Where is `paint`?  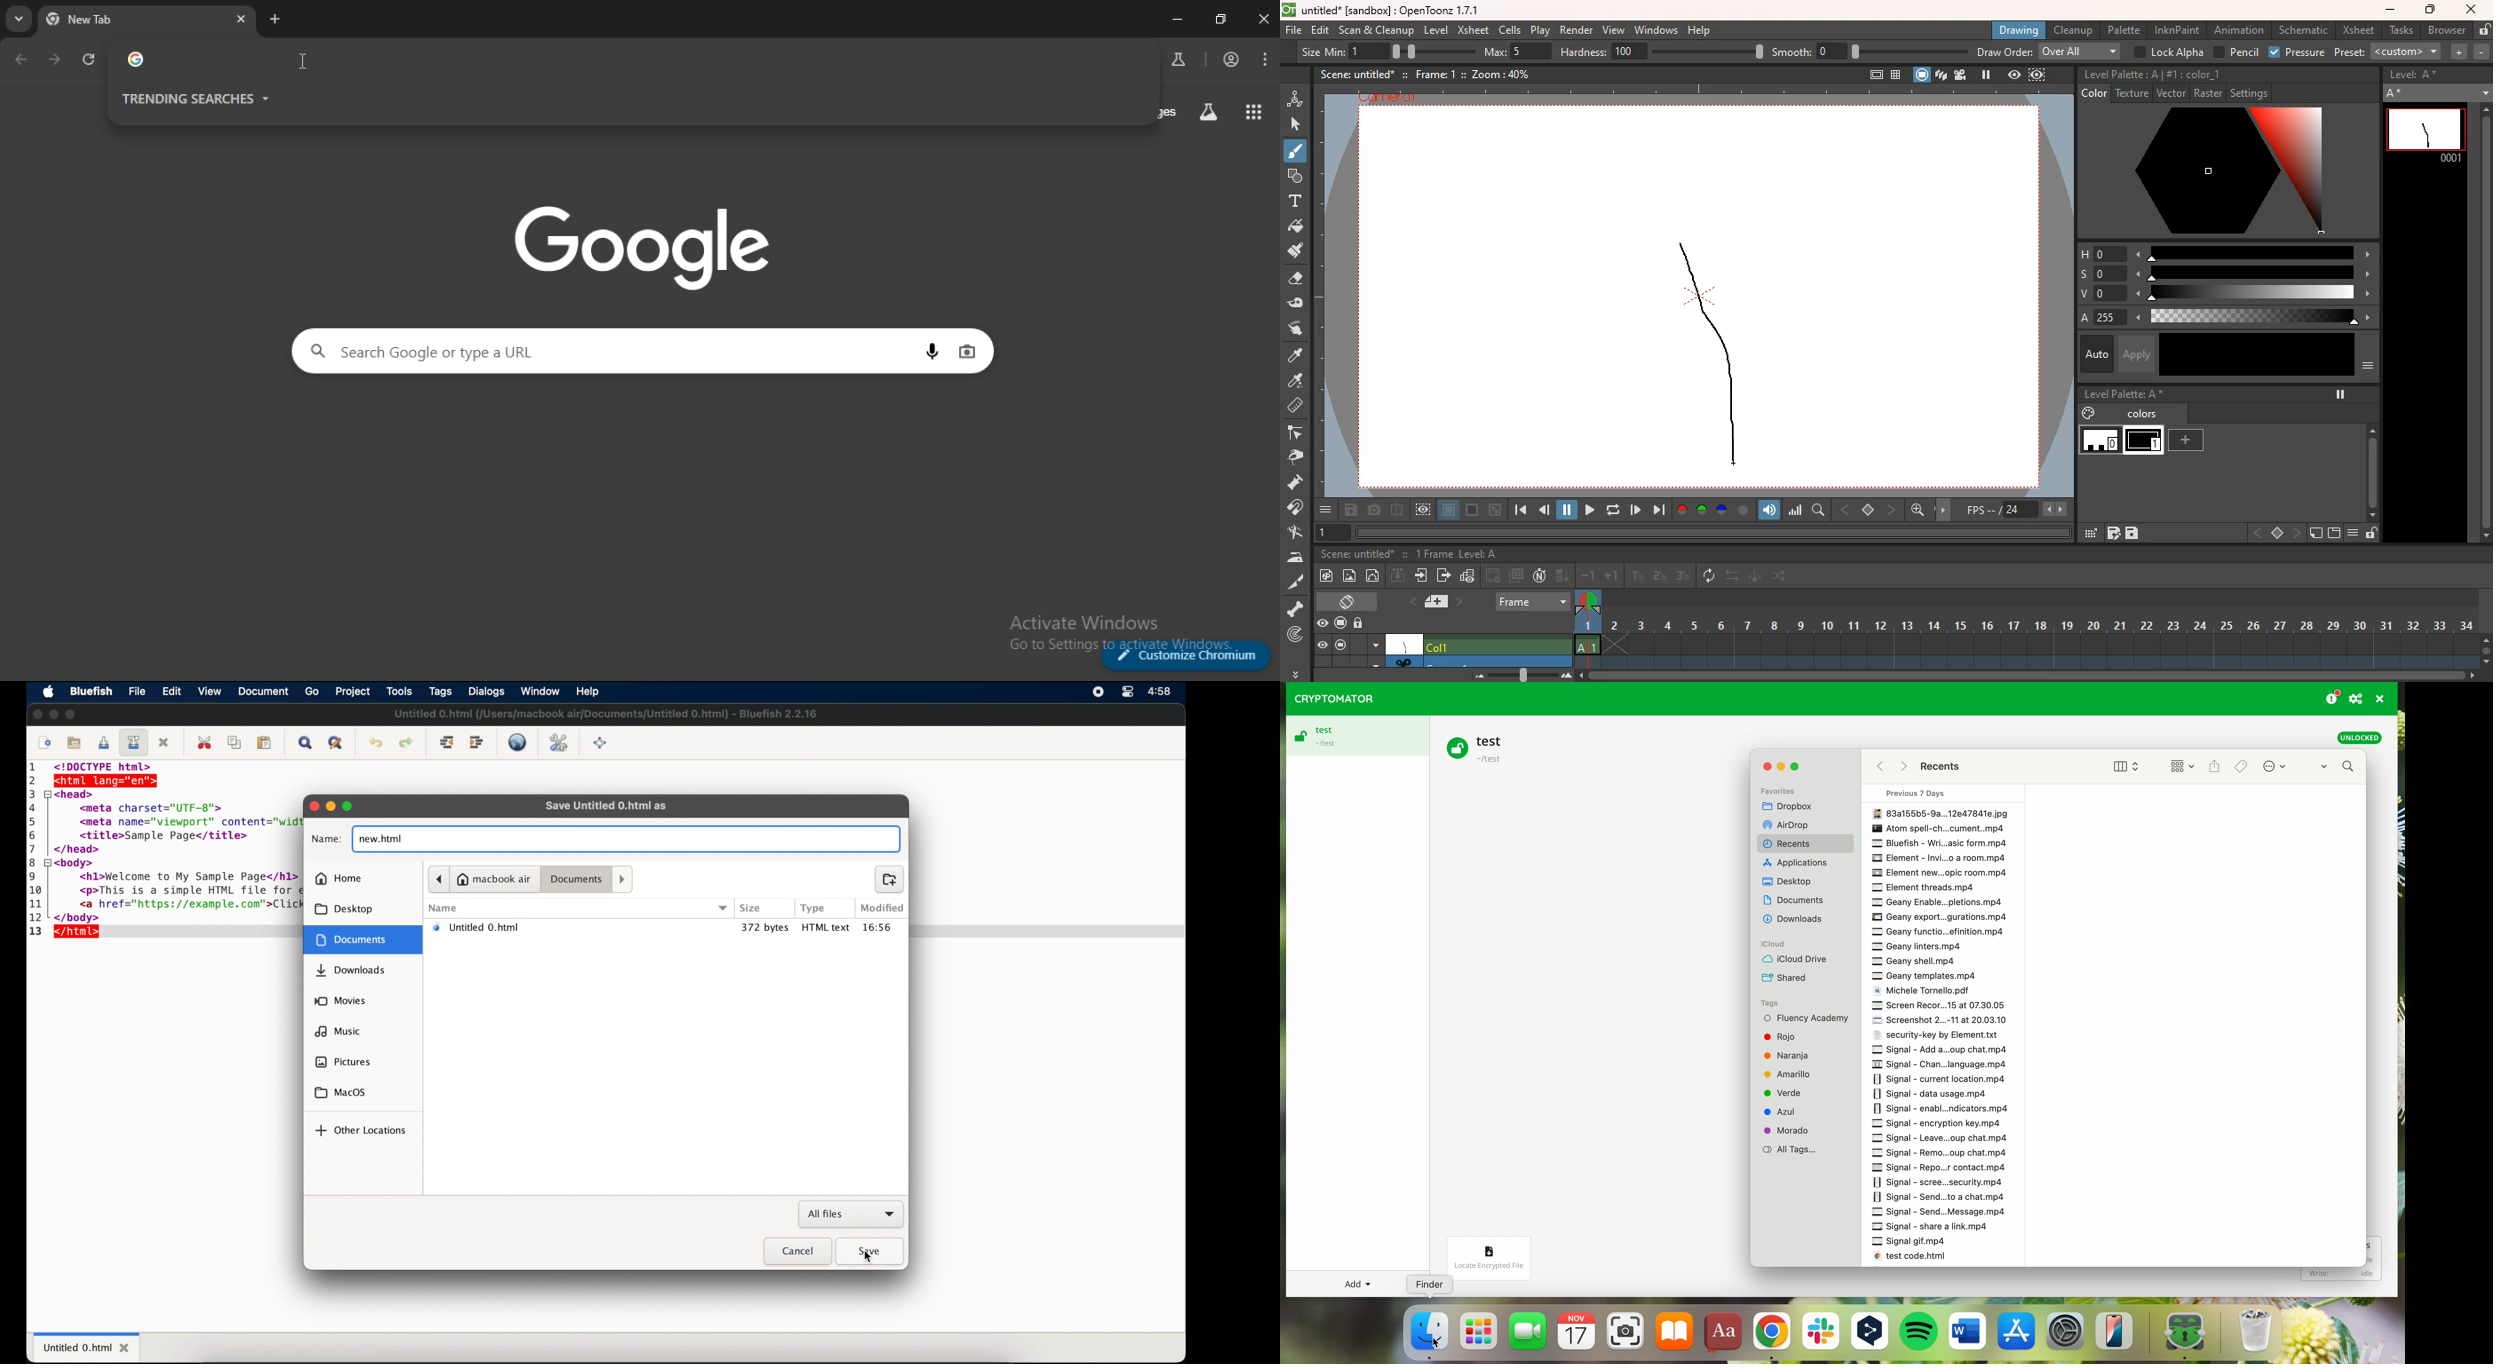
paint is located at coordinates (1297, 254).